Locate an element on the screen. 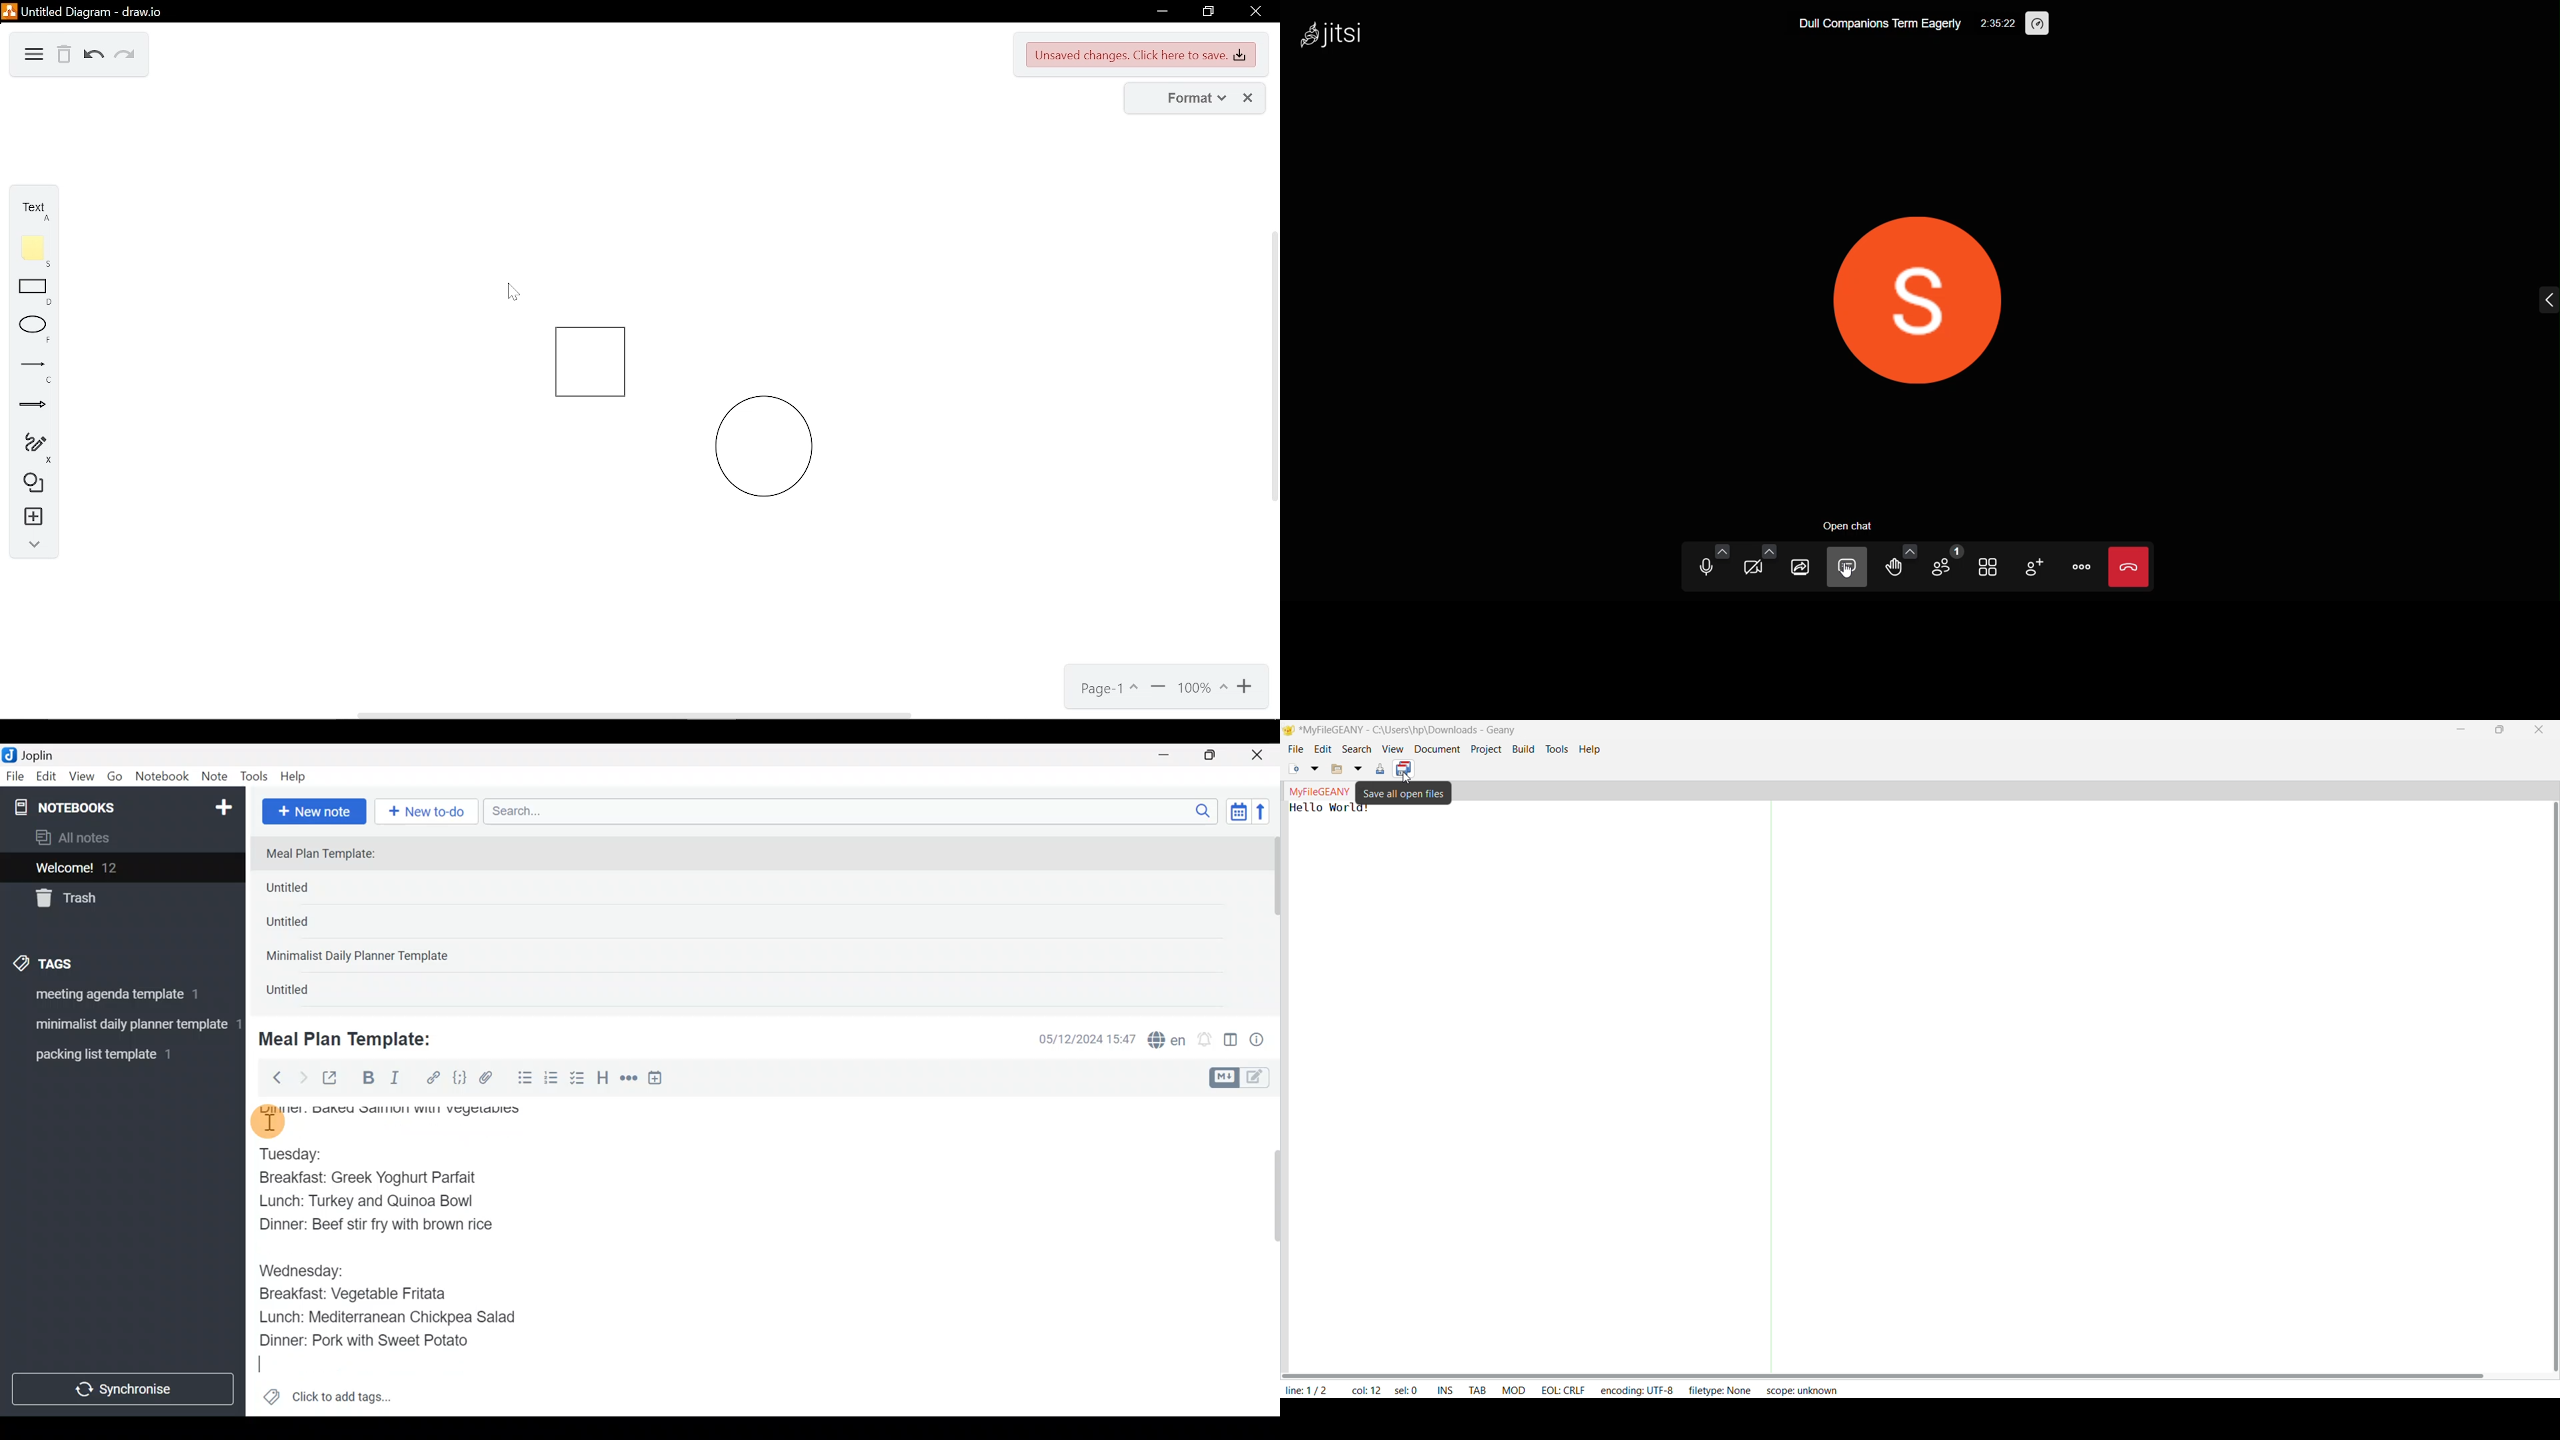  Tag 2 is located at coordinates (122, 1026).